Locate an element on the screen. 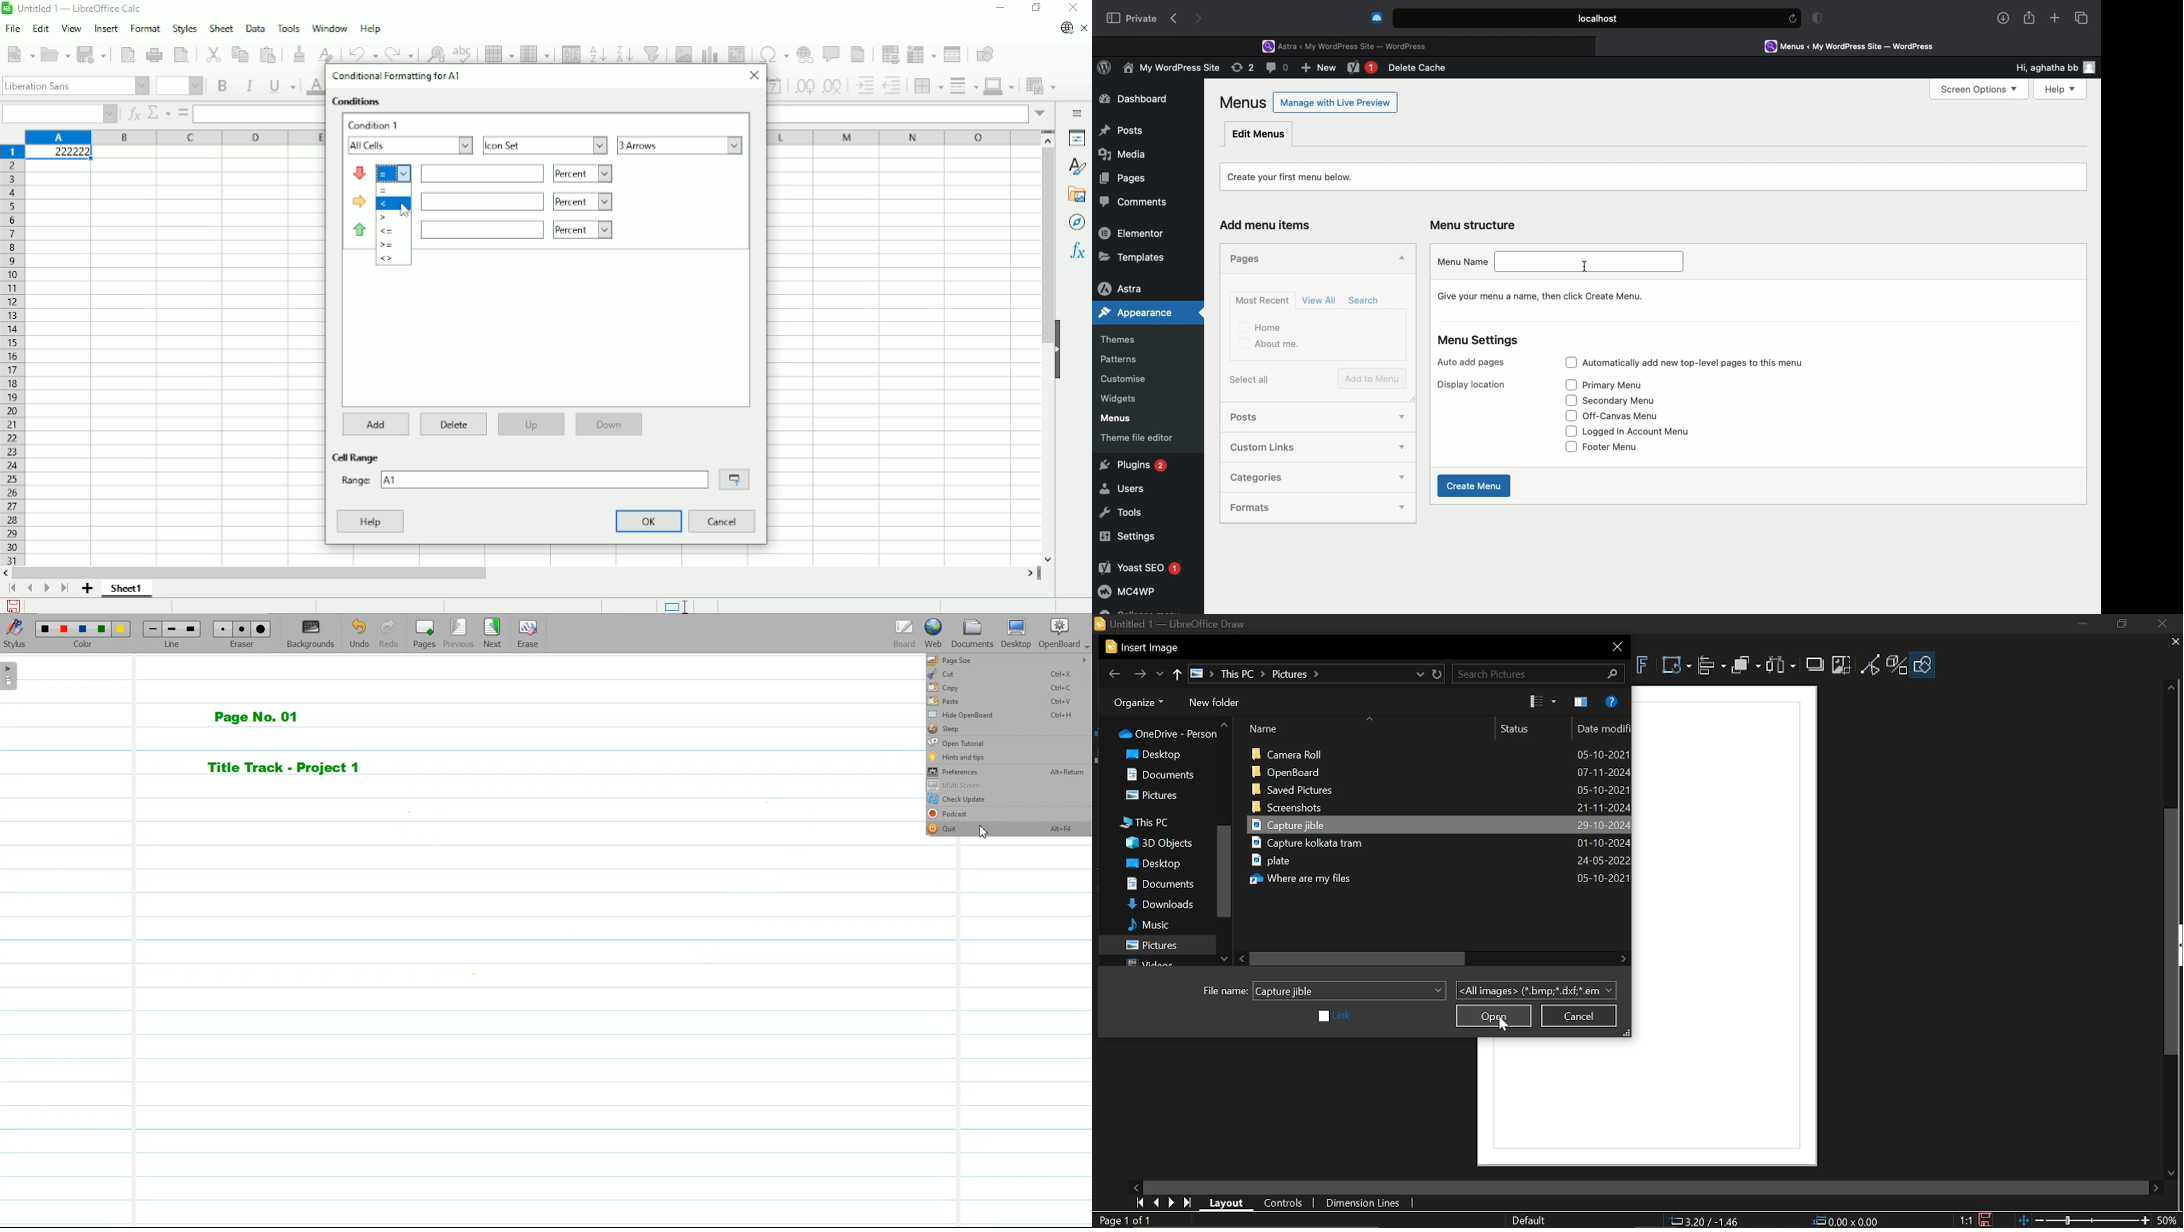  Revision (2) is located at coordinates (1241, 69).